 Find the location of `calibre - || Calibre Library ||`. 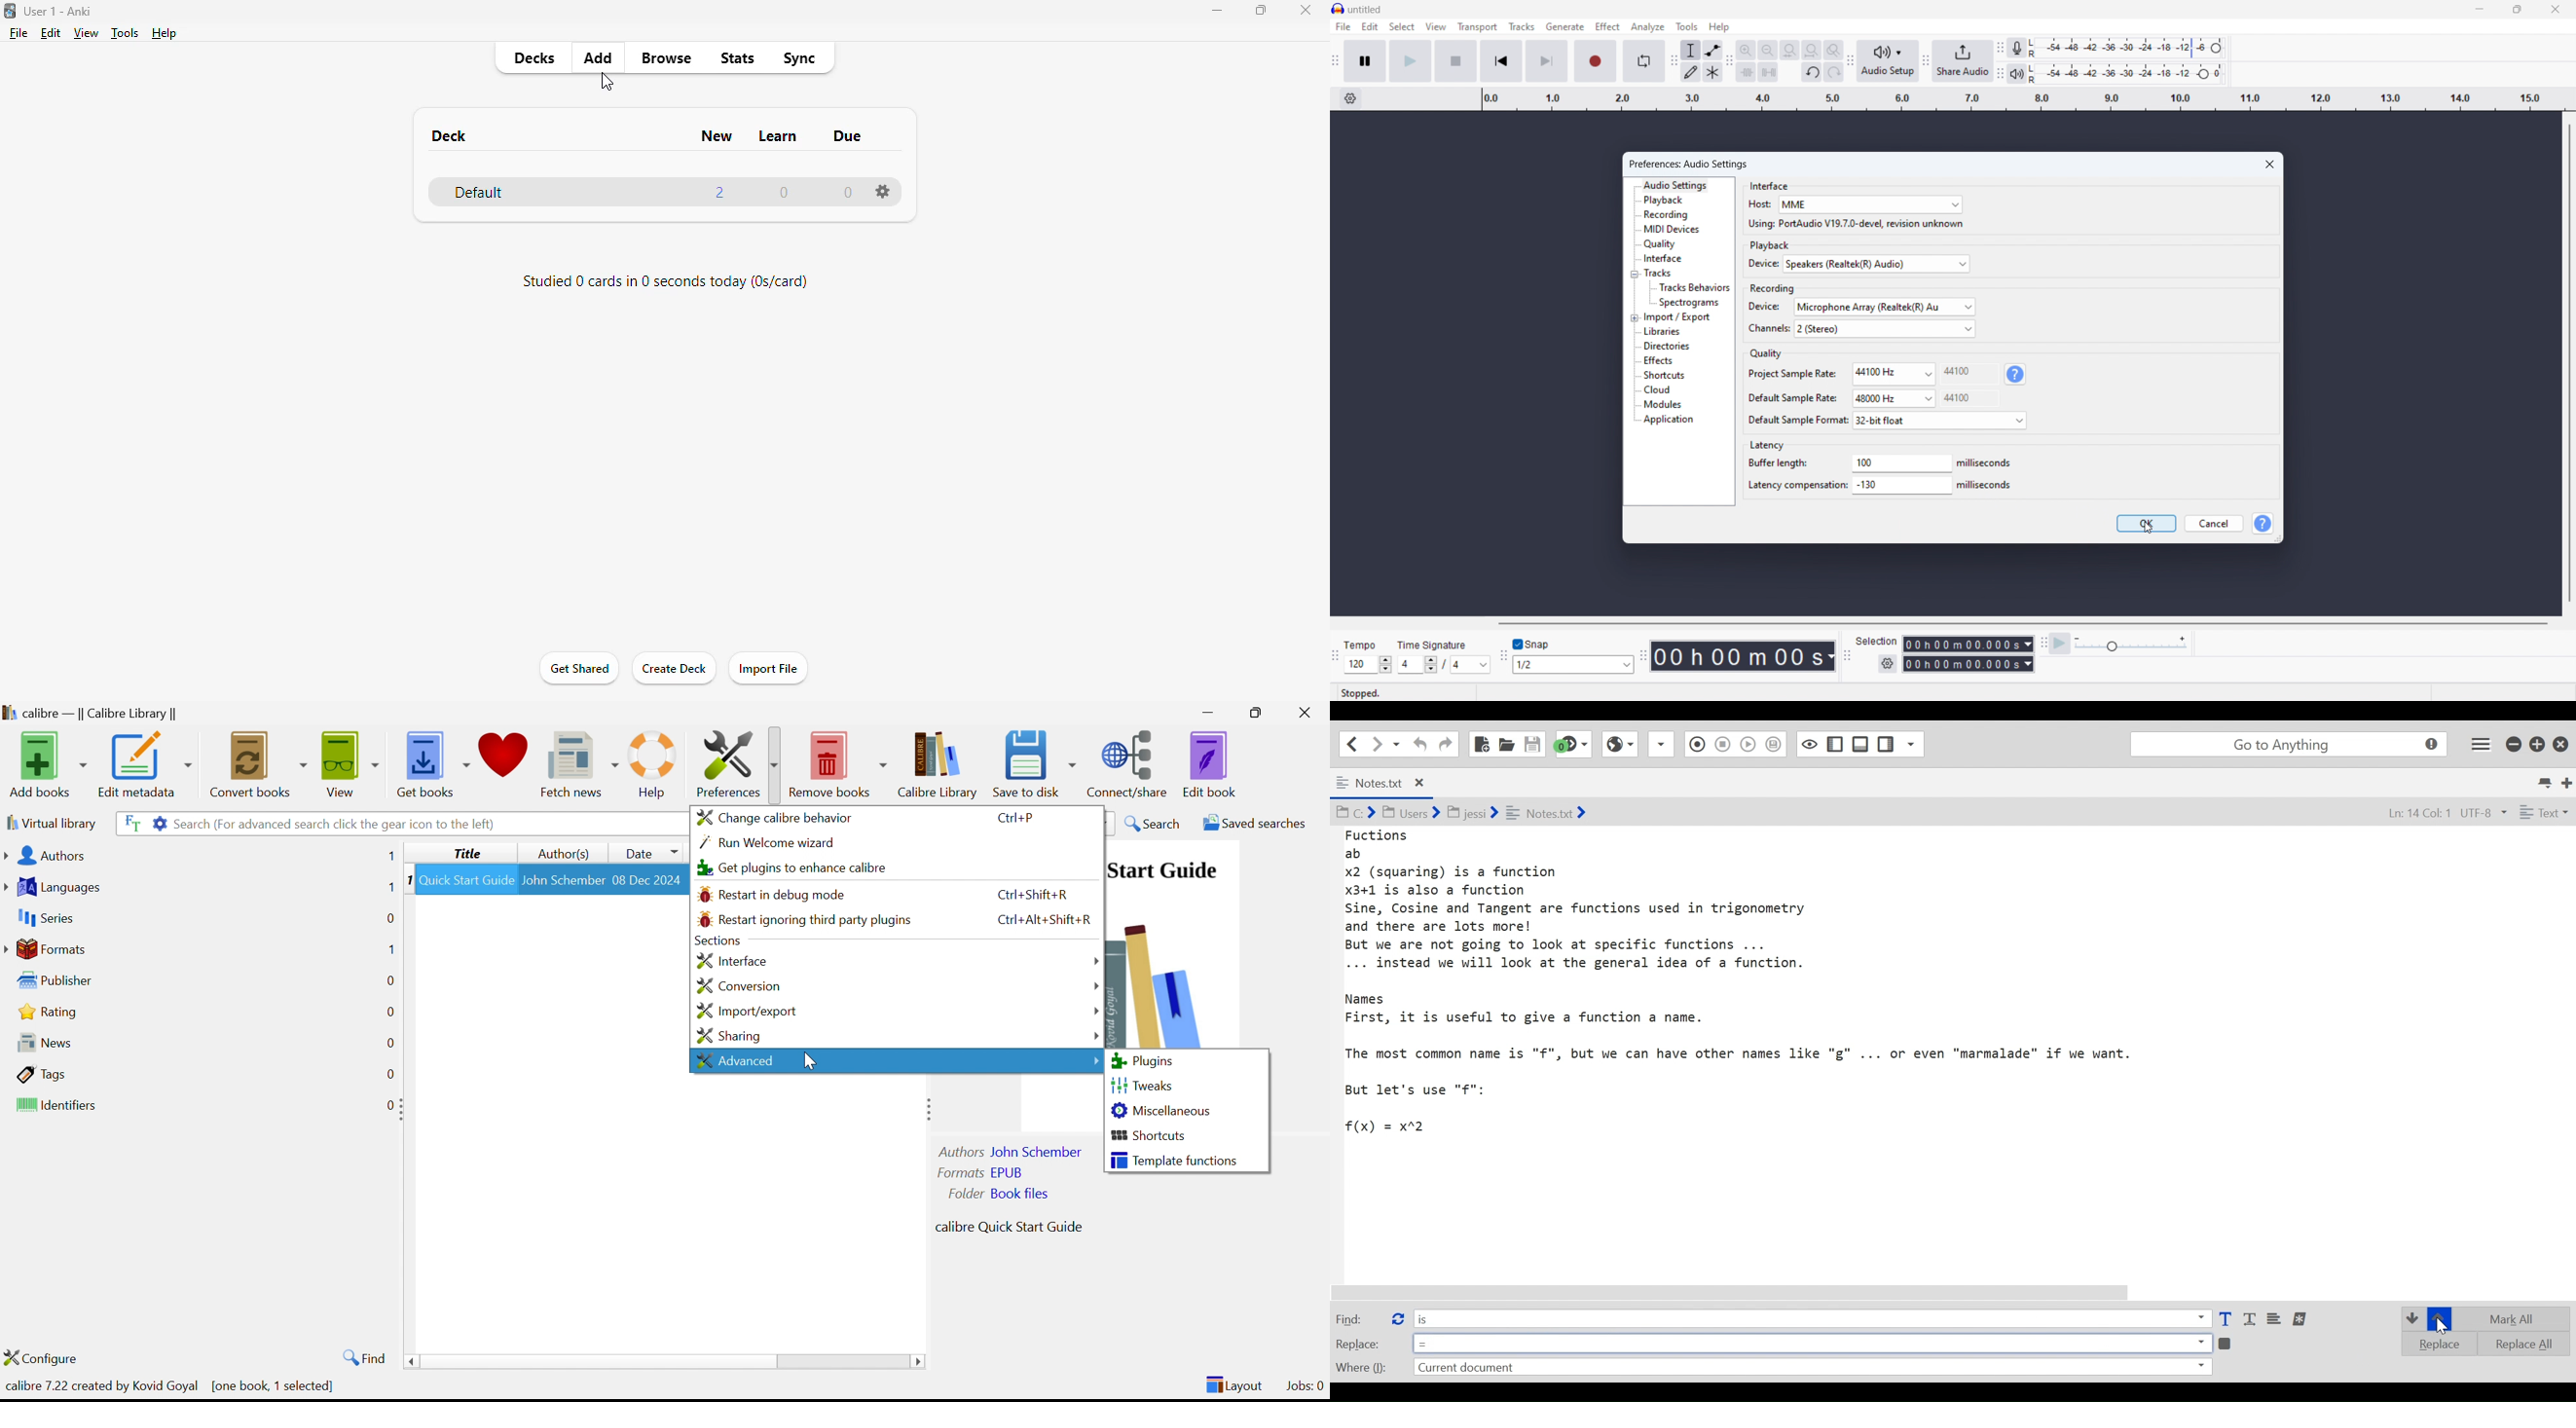

calibre - || Calibre Library || is located at coordinates (88, 714).